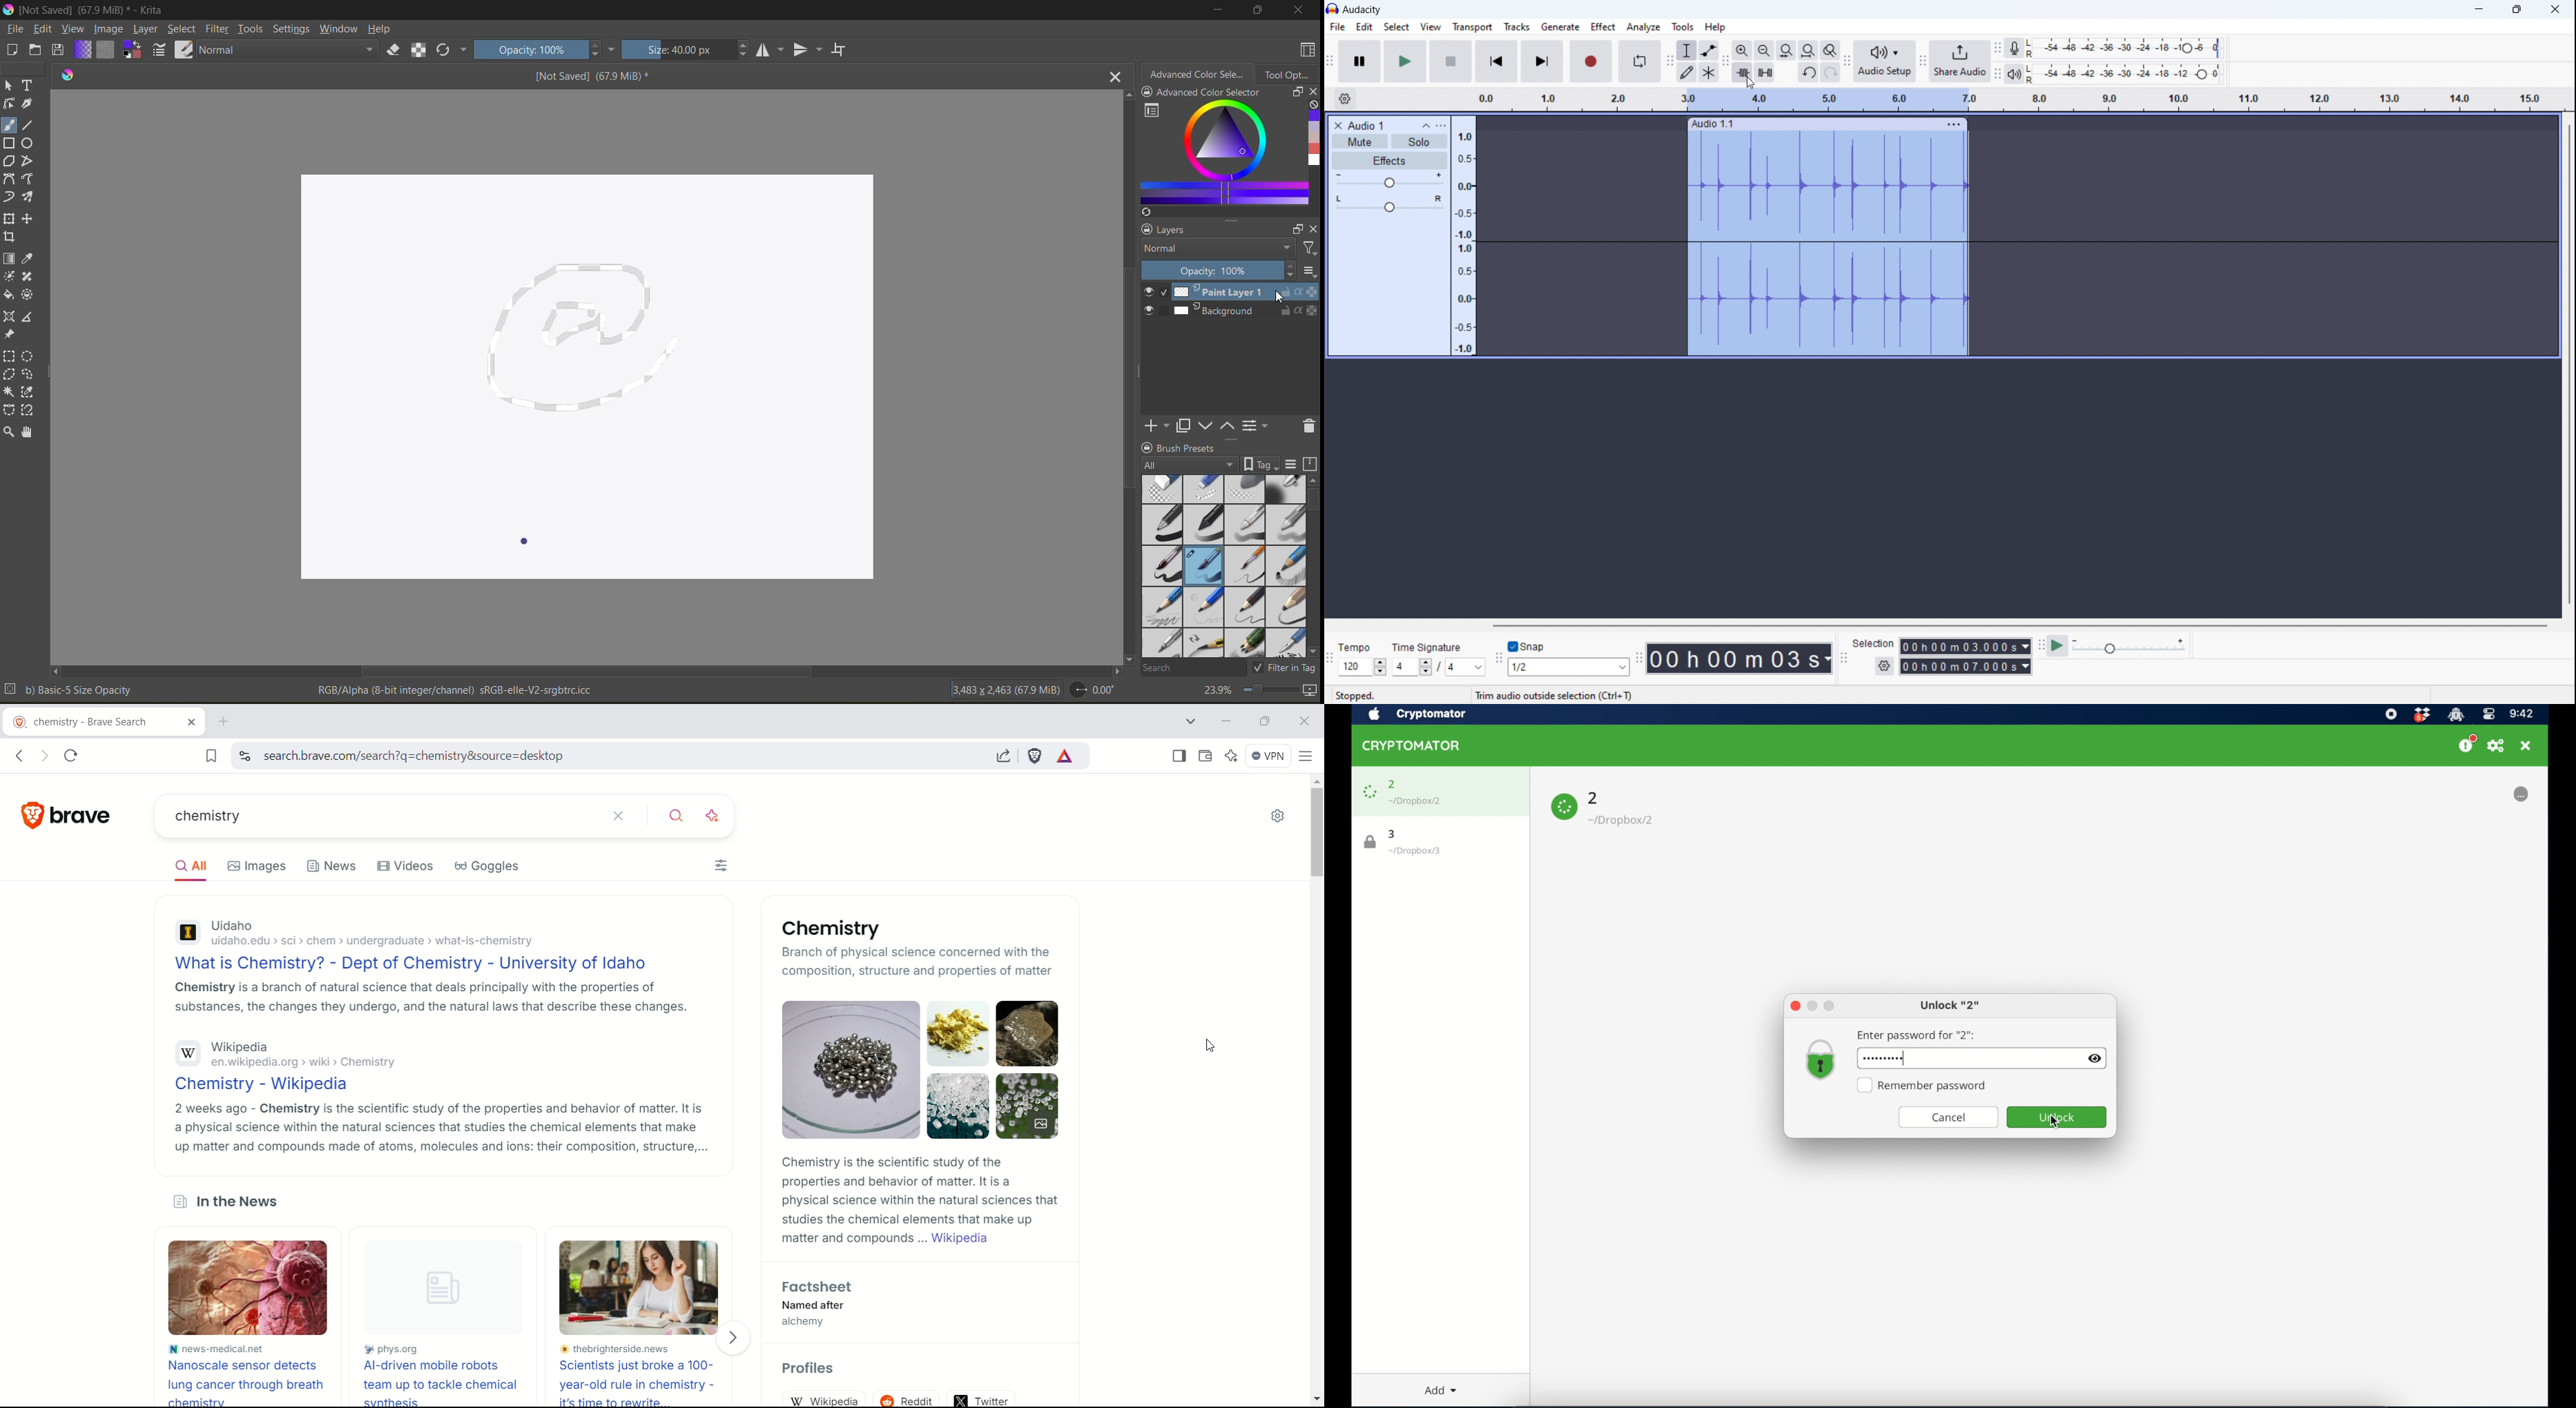  Describe the element at coordinates (28, 316) in the screenshot. I see `measure distance` at that location.